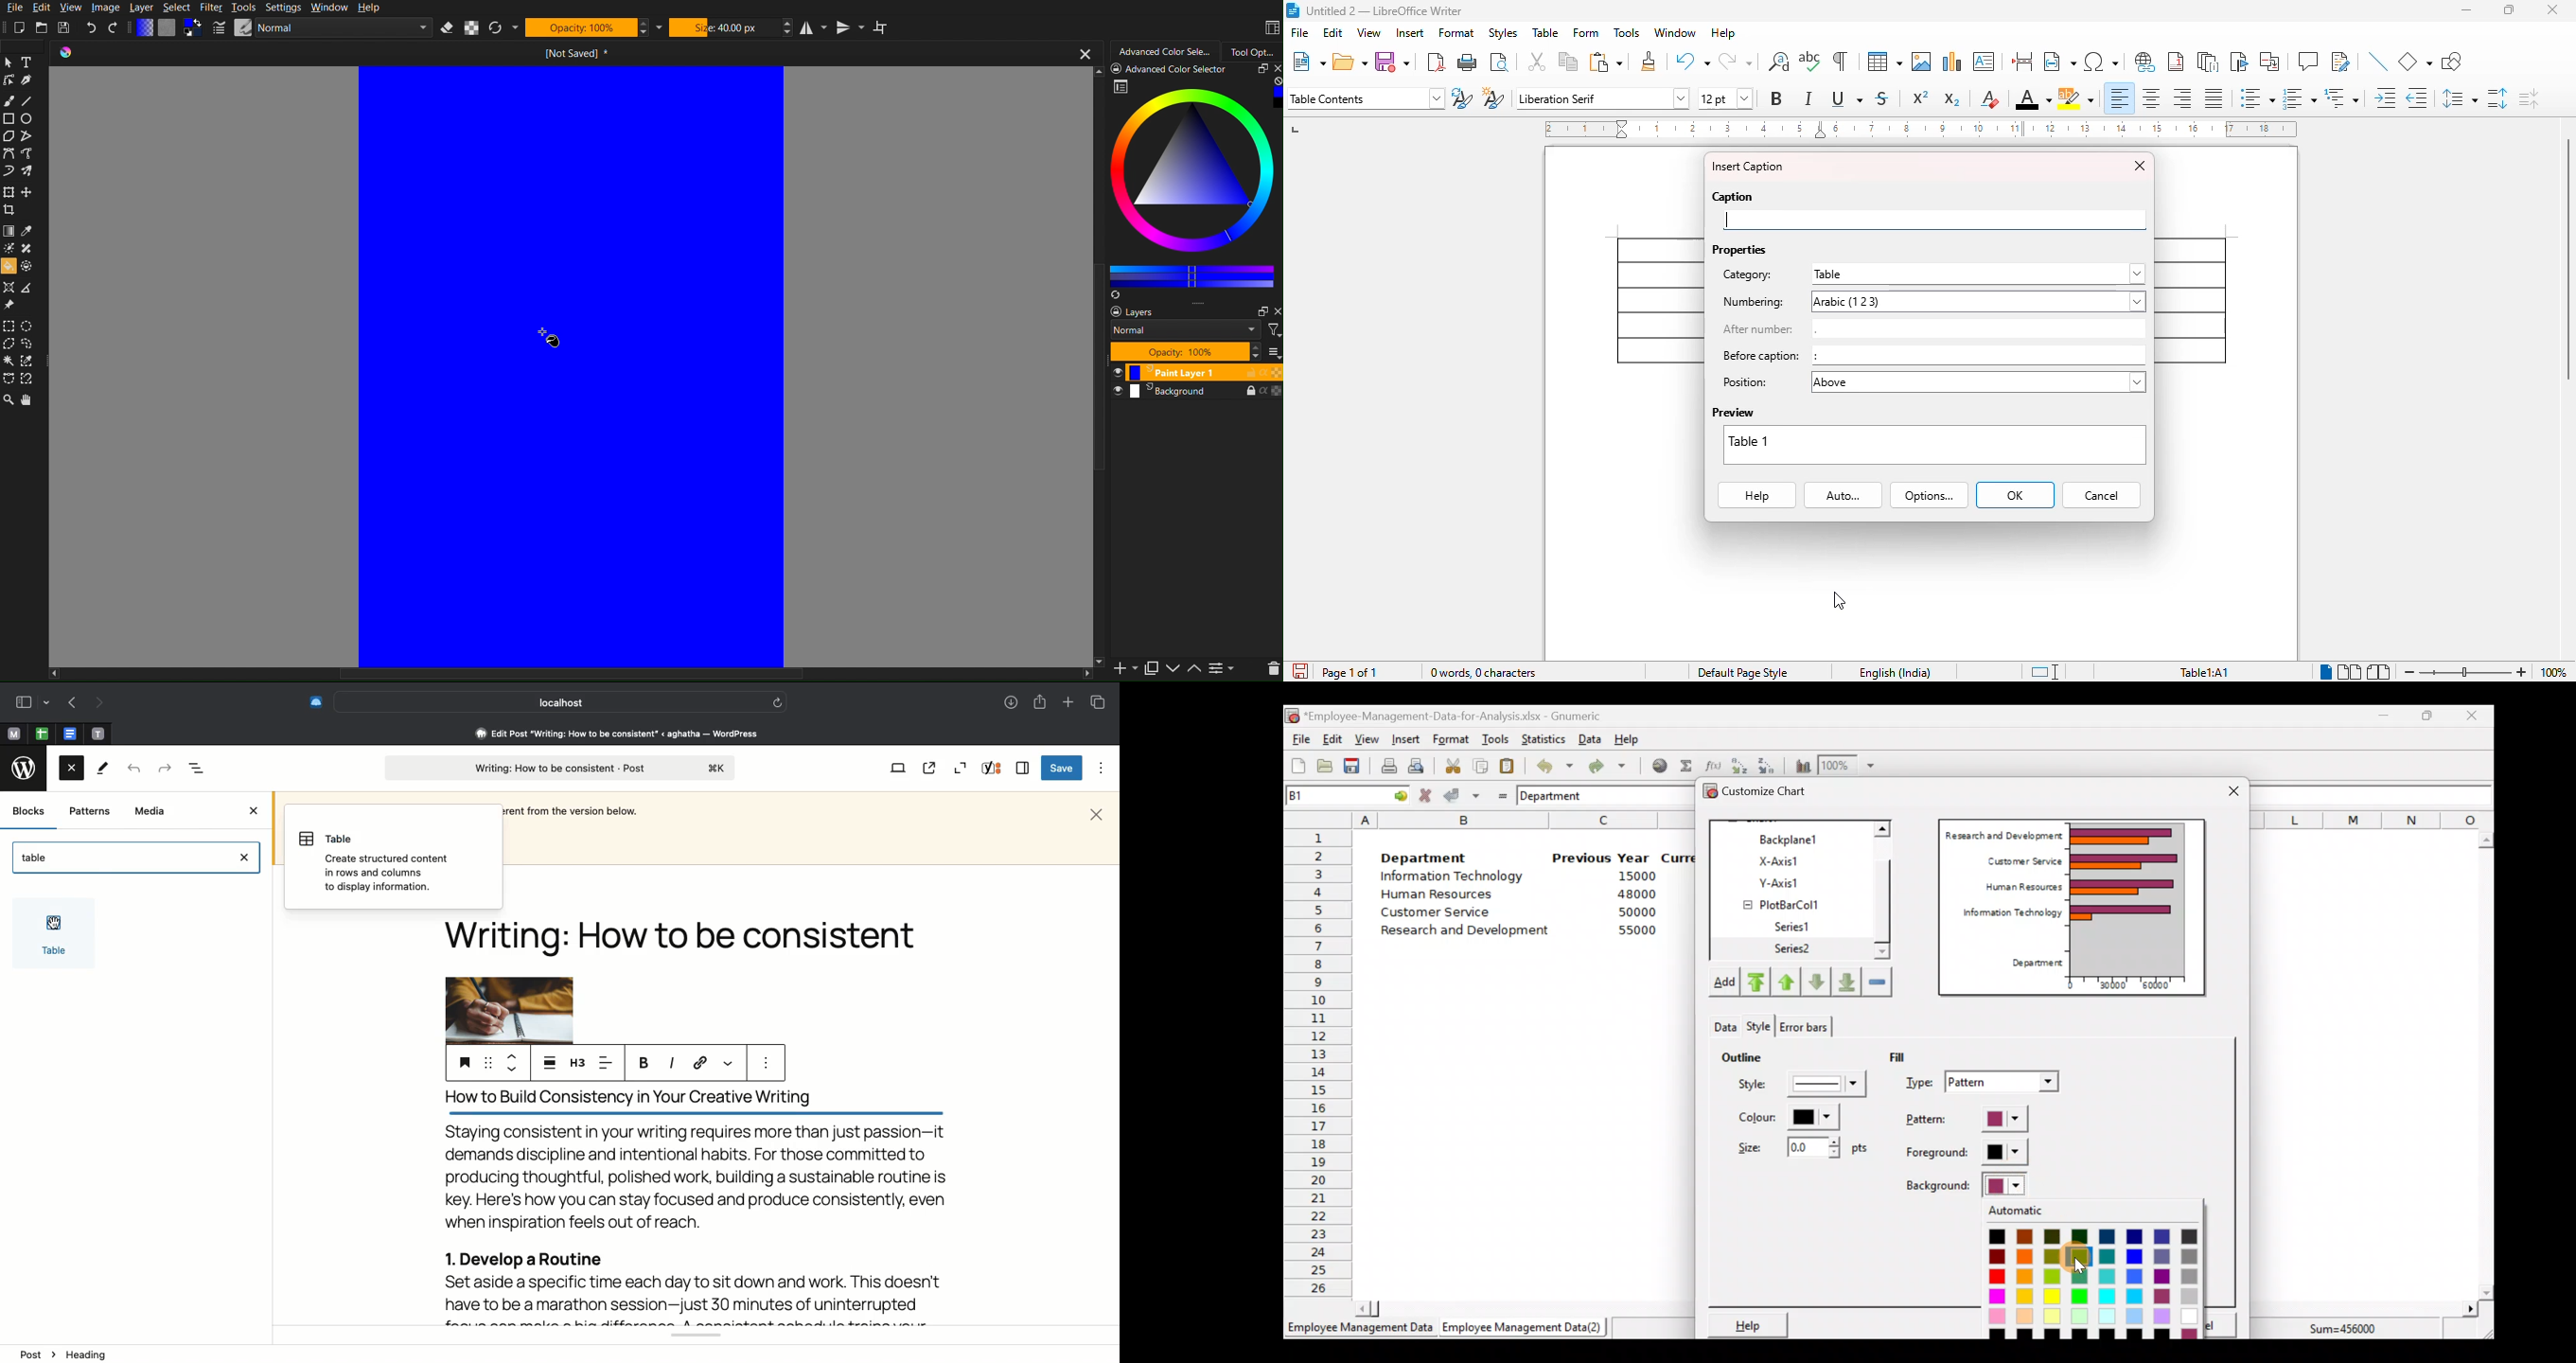 The image size is (2576, 1372). What do you see at coordinates (1767, 765) in the screenshot?
I see `Sort in descending order` at bounding box center [1767, 765].